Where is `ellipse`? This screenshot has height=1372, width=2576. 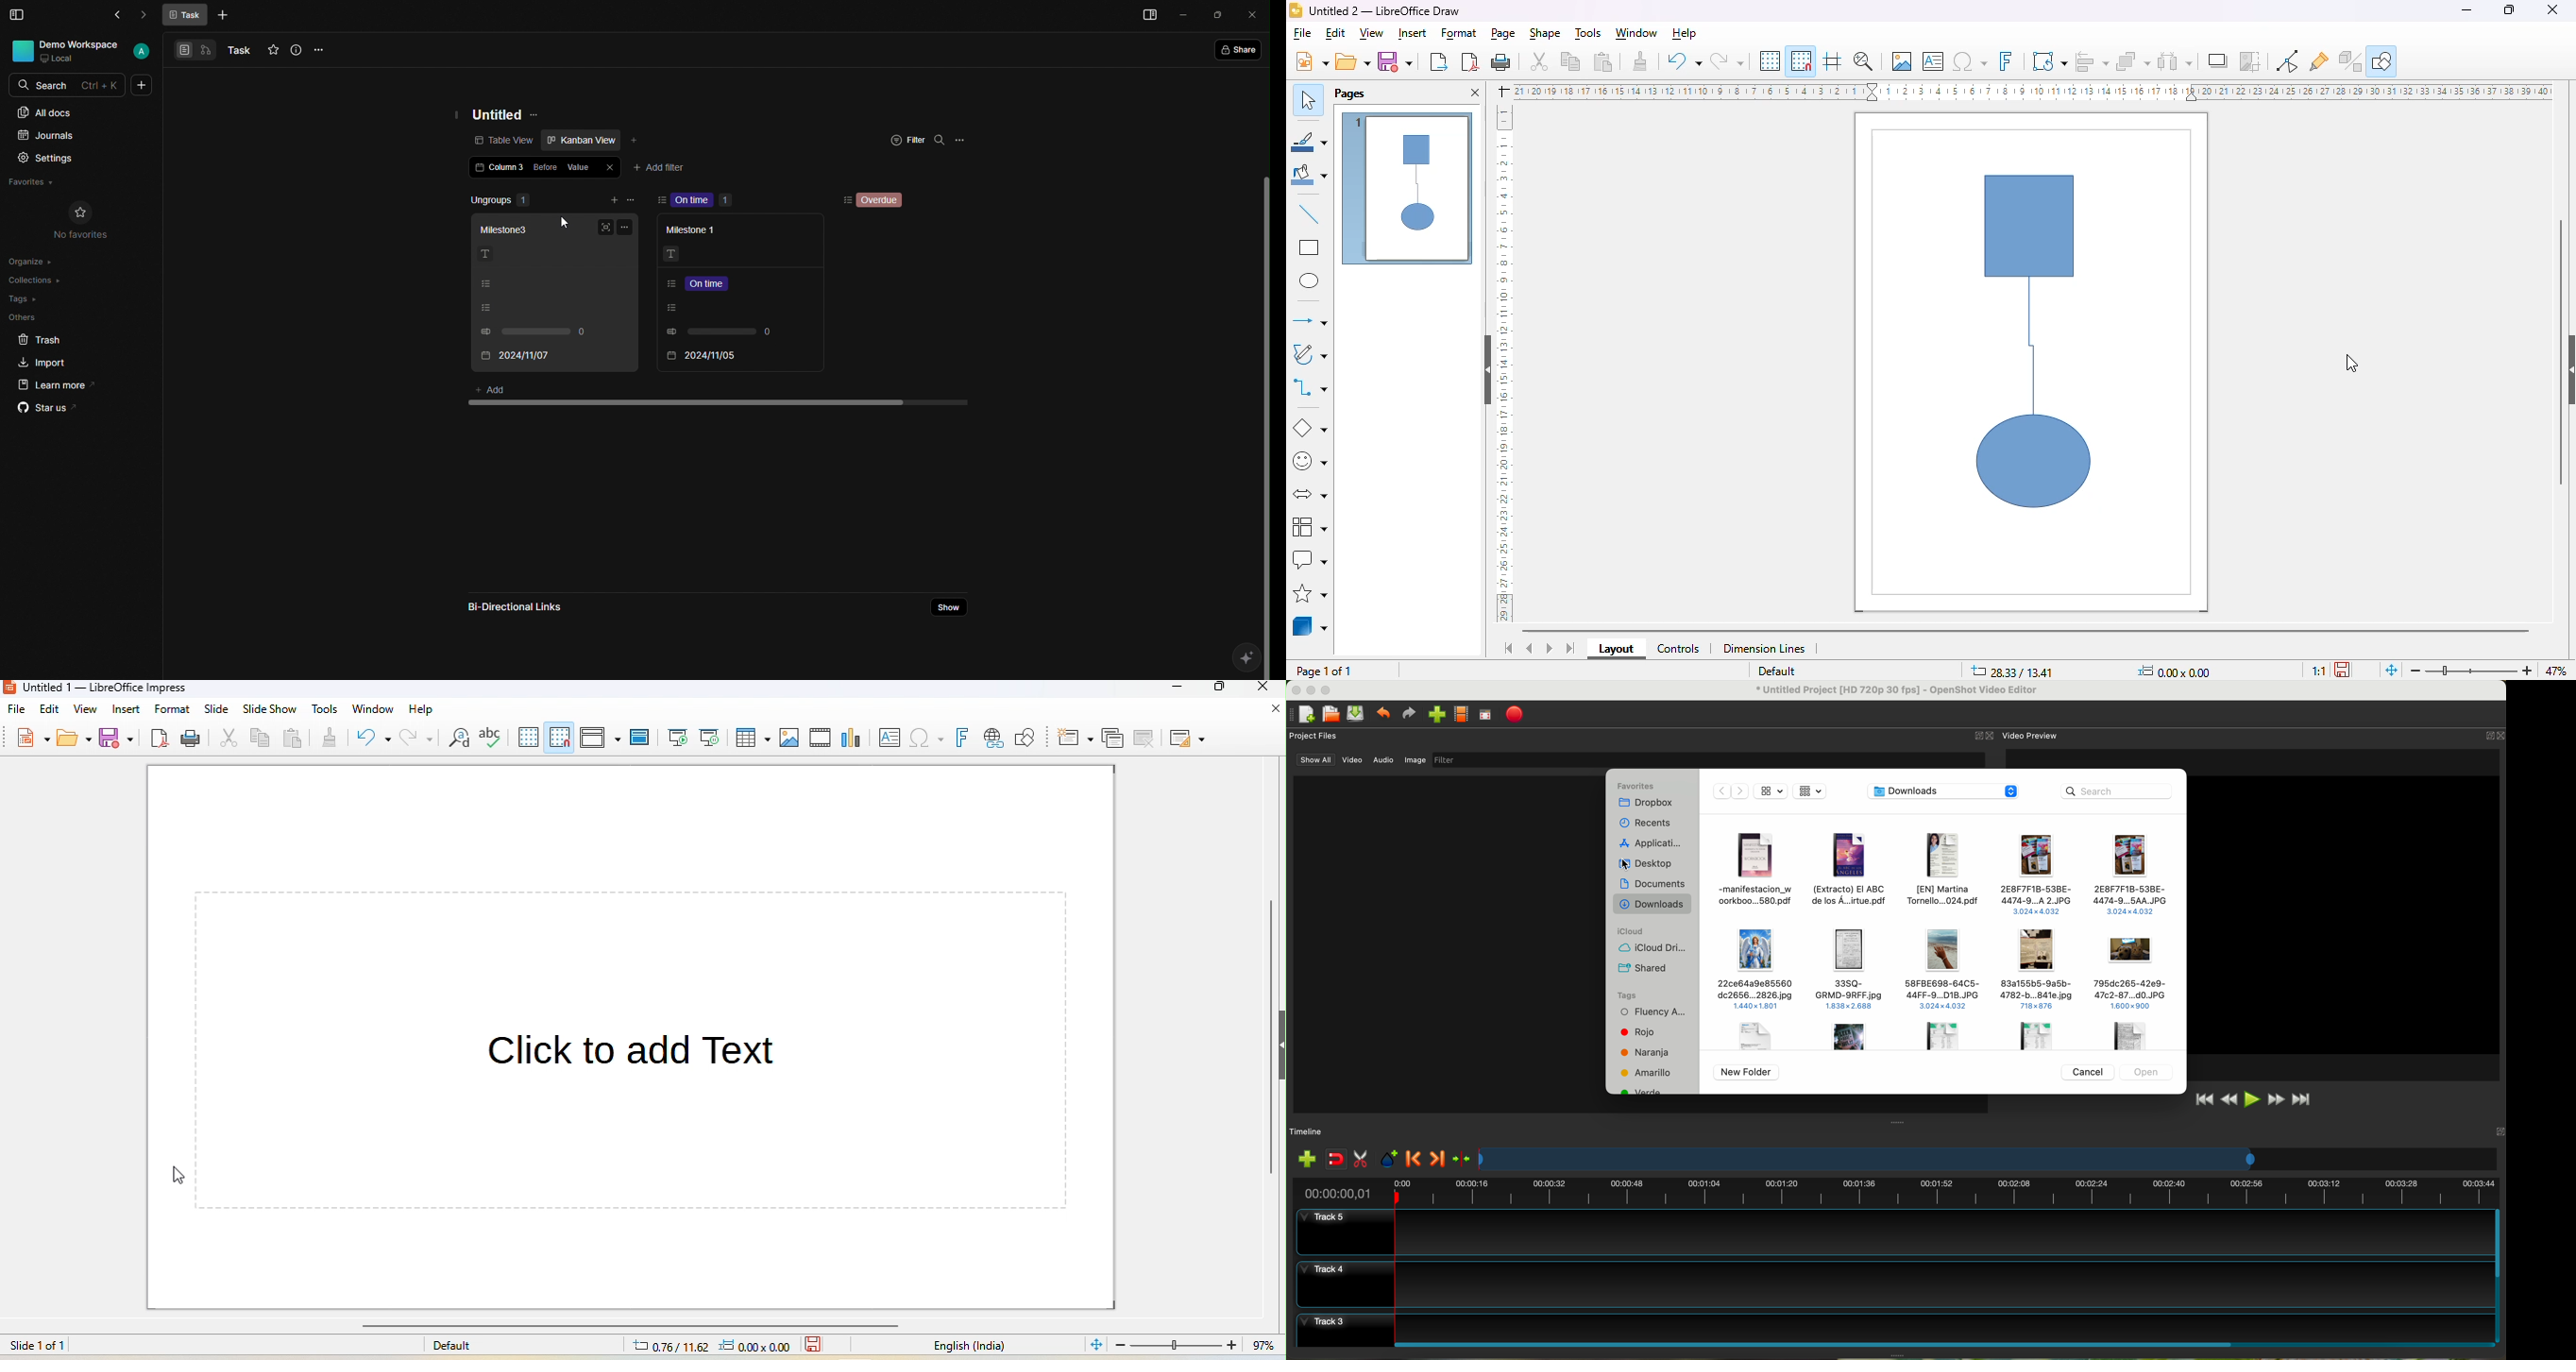 ellipse is located at coordinates (1309, 280).